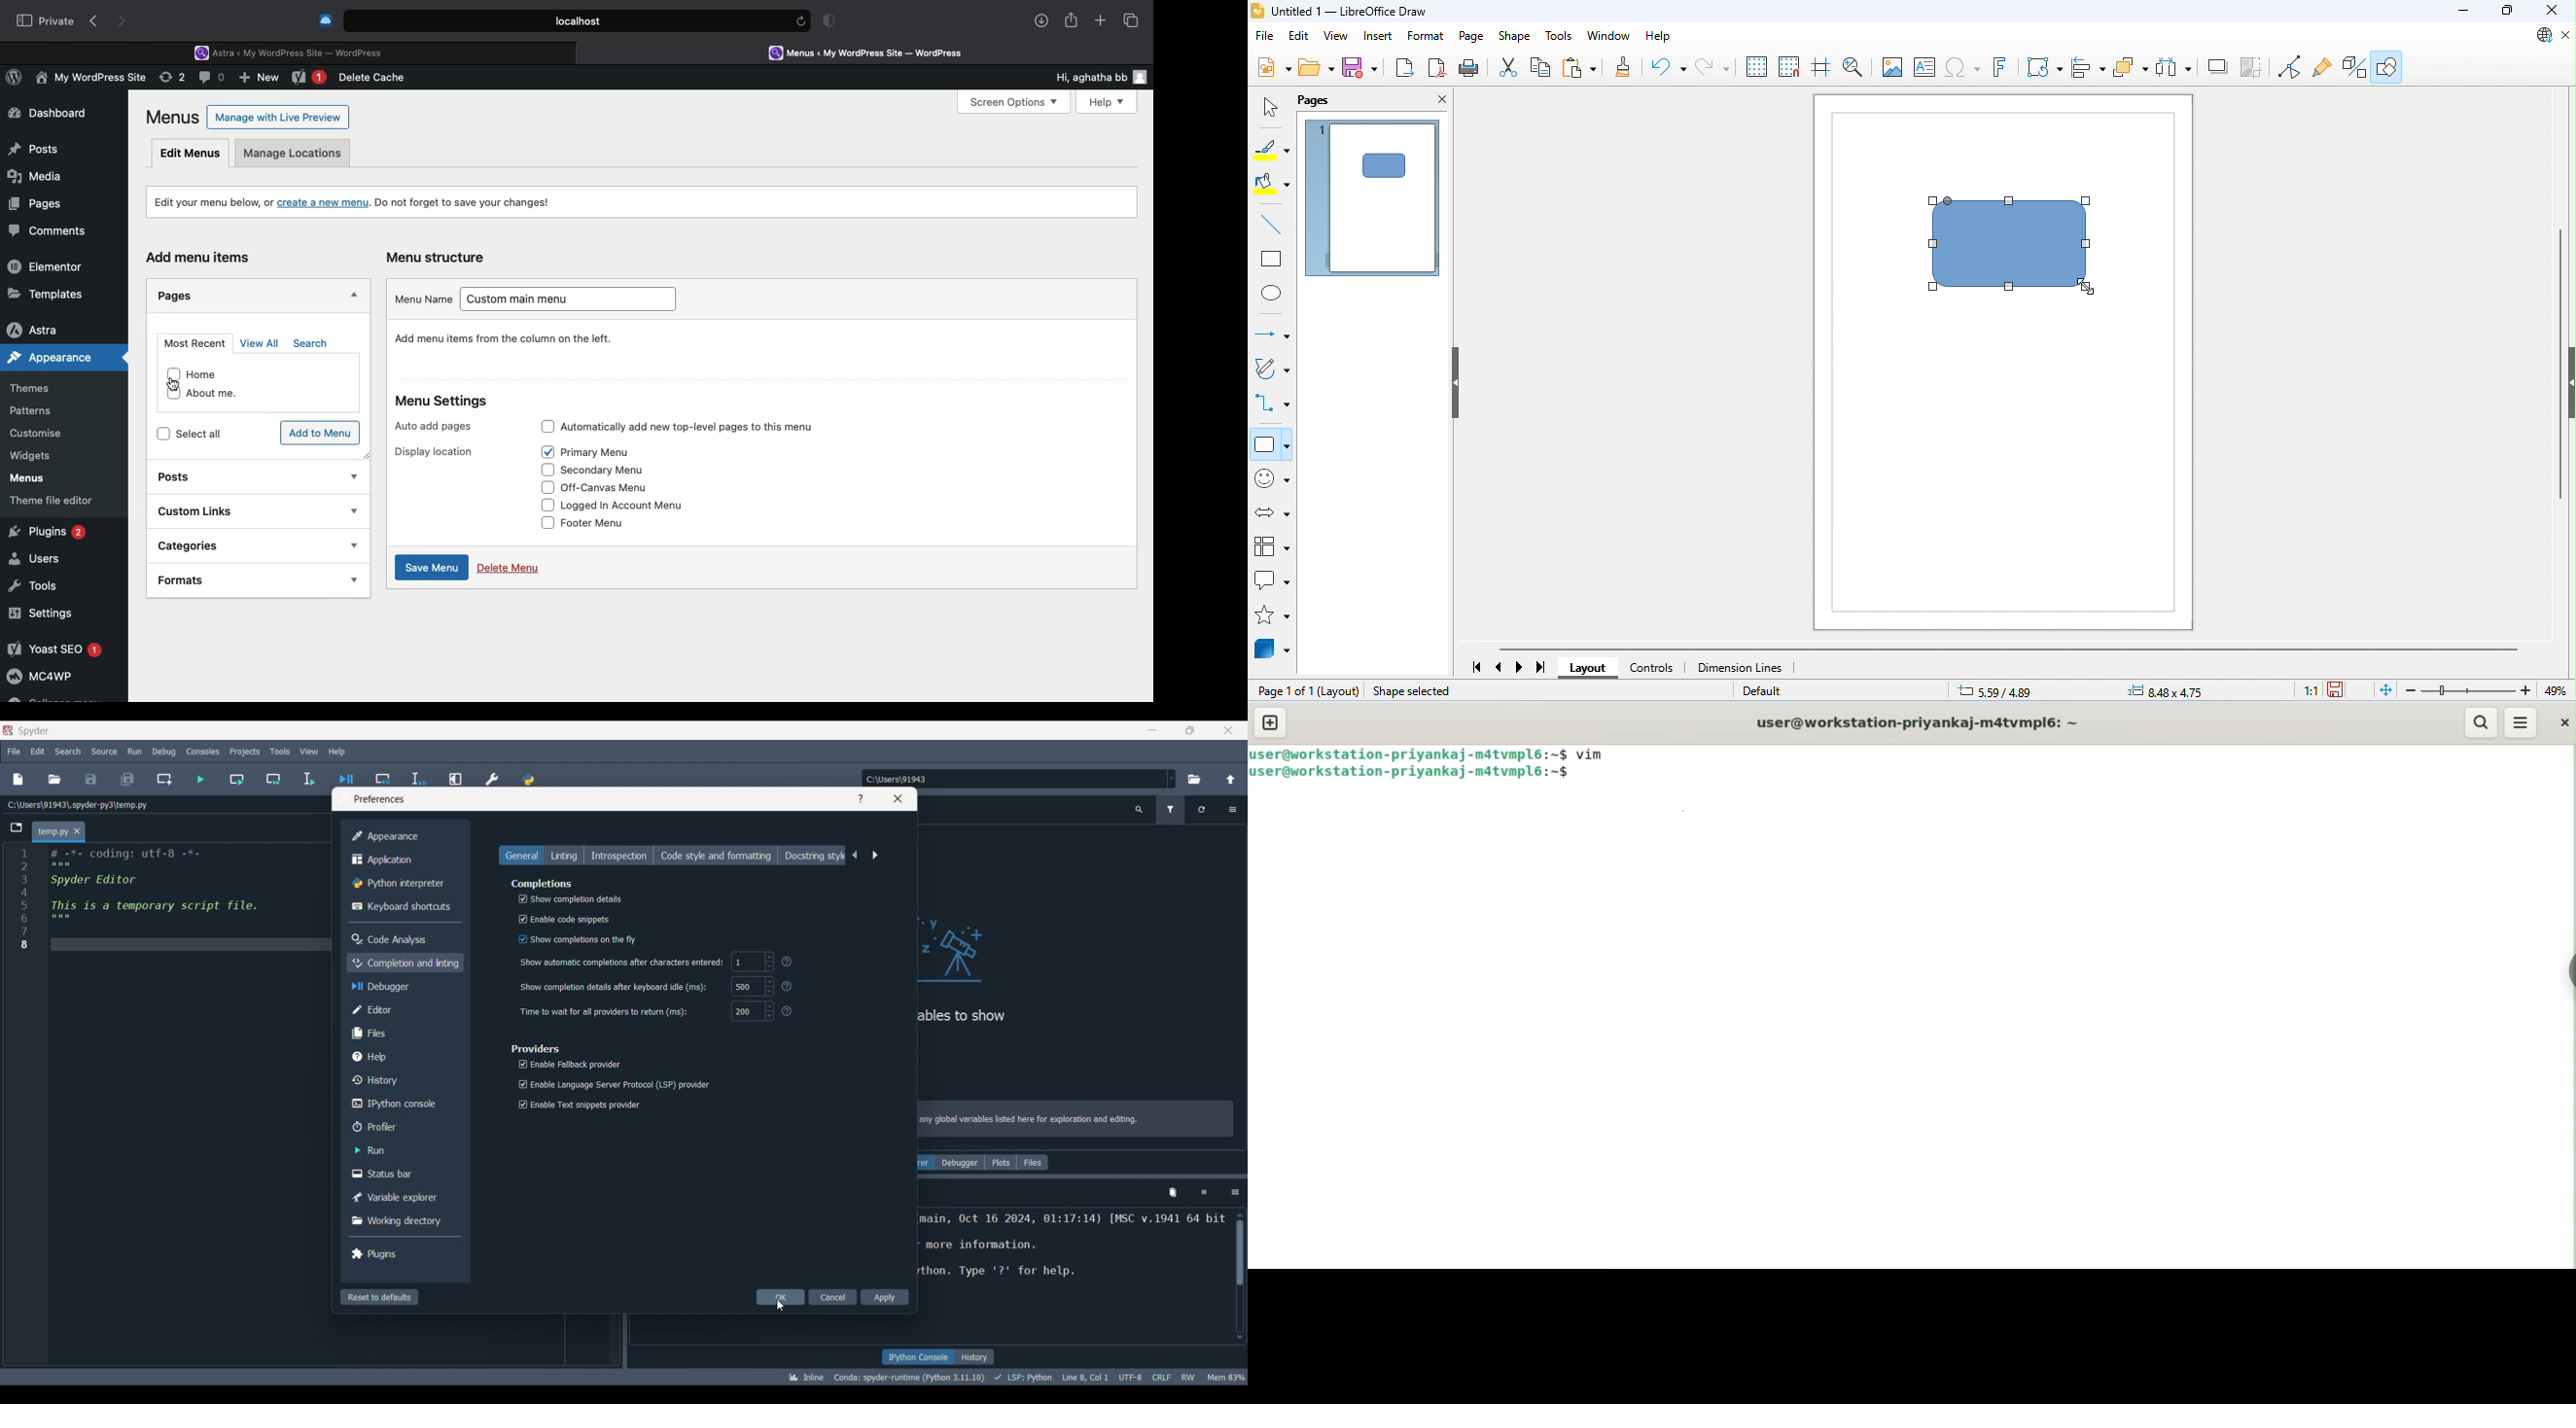  What do you see at coordinates (781, 1297) in the screenshot?
I see `OK` at bounding box center [781, 1297].